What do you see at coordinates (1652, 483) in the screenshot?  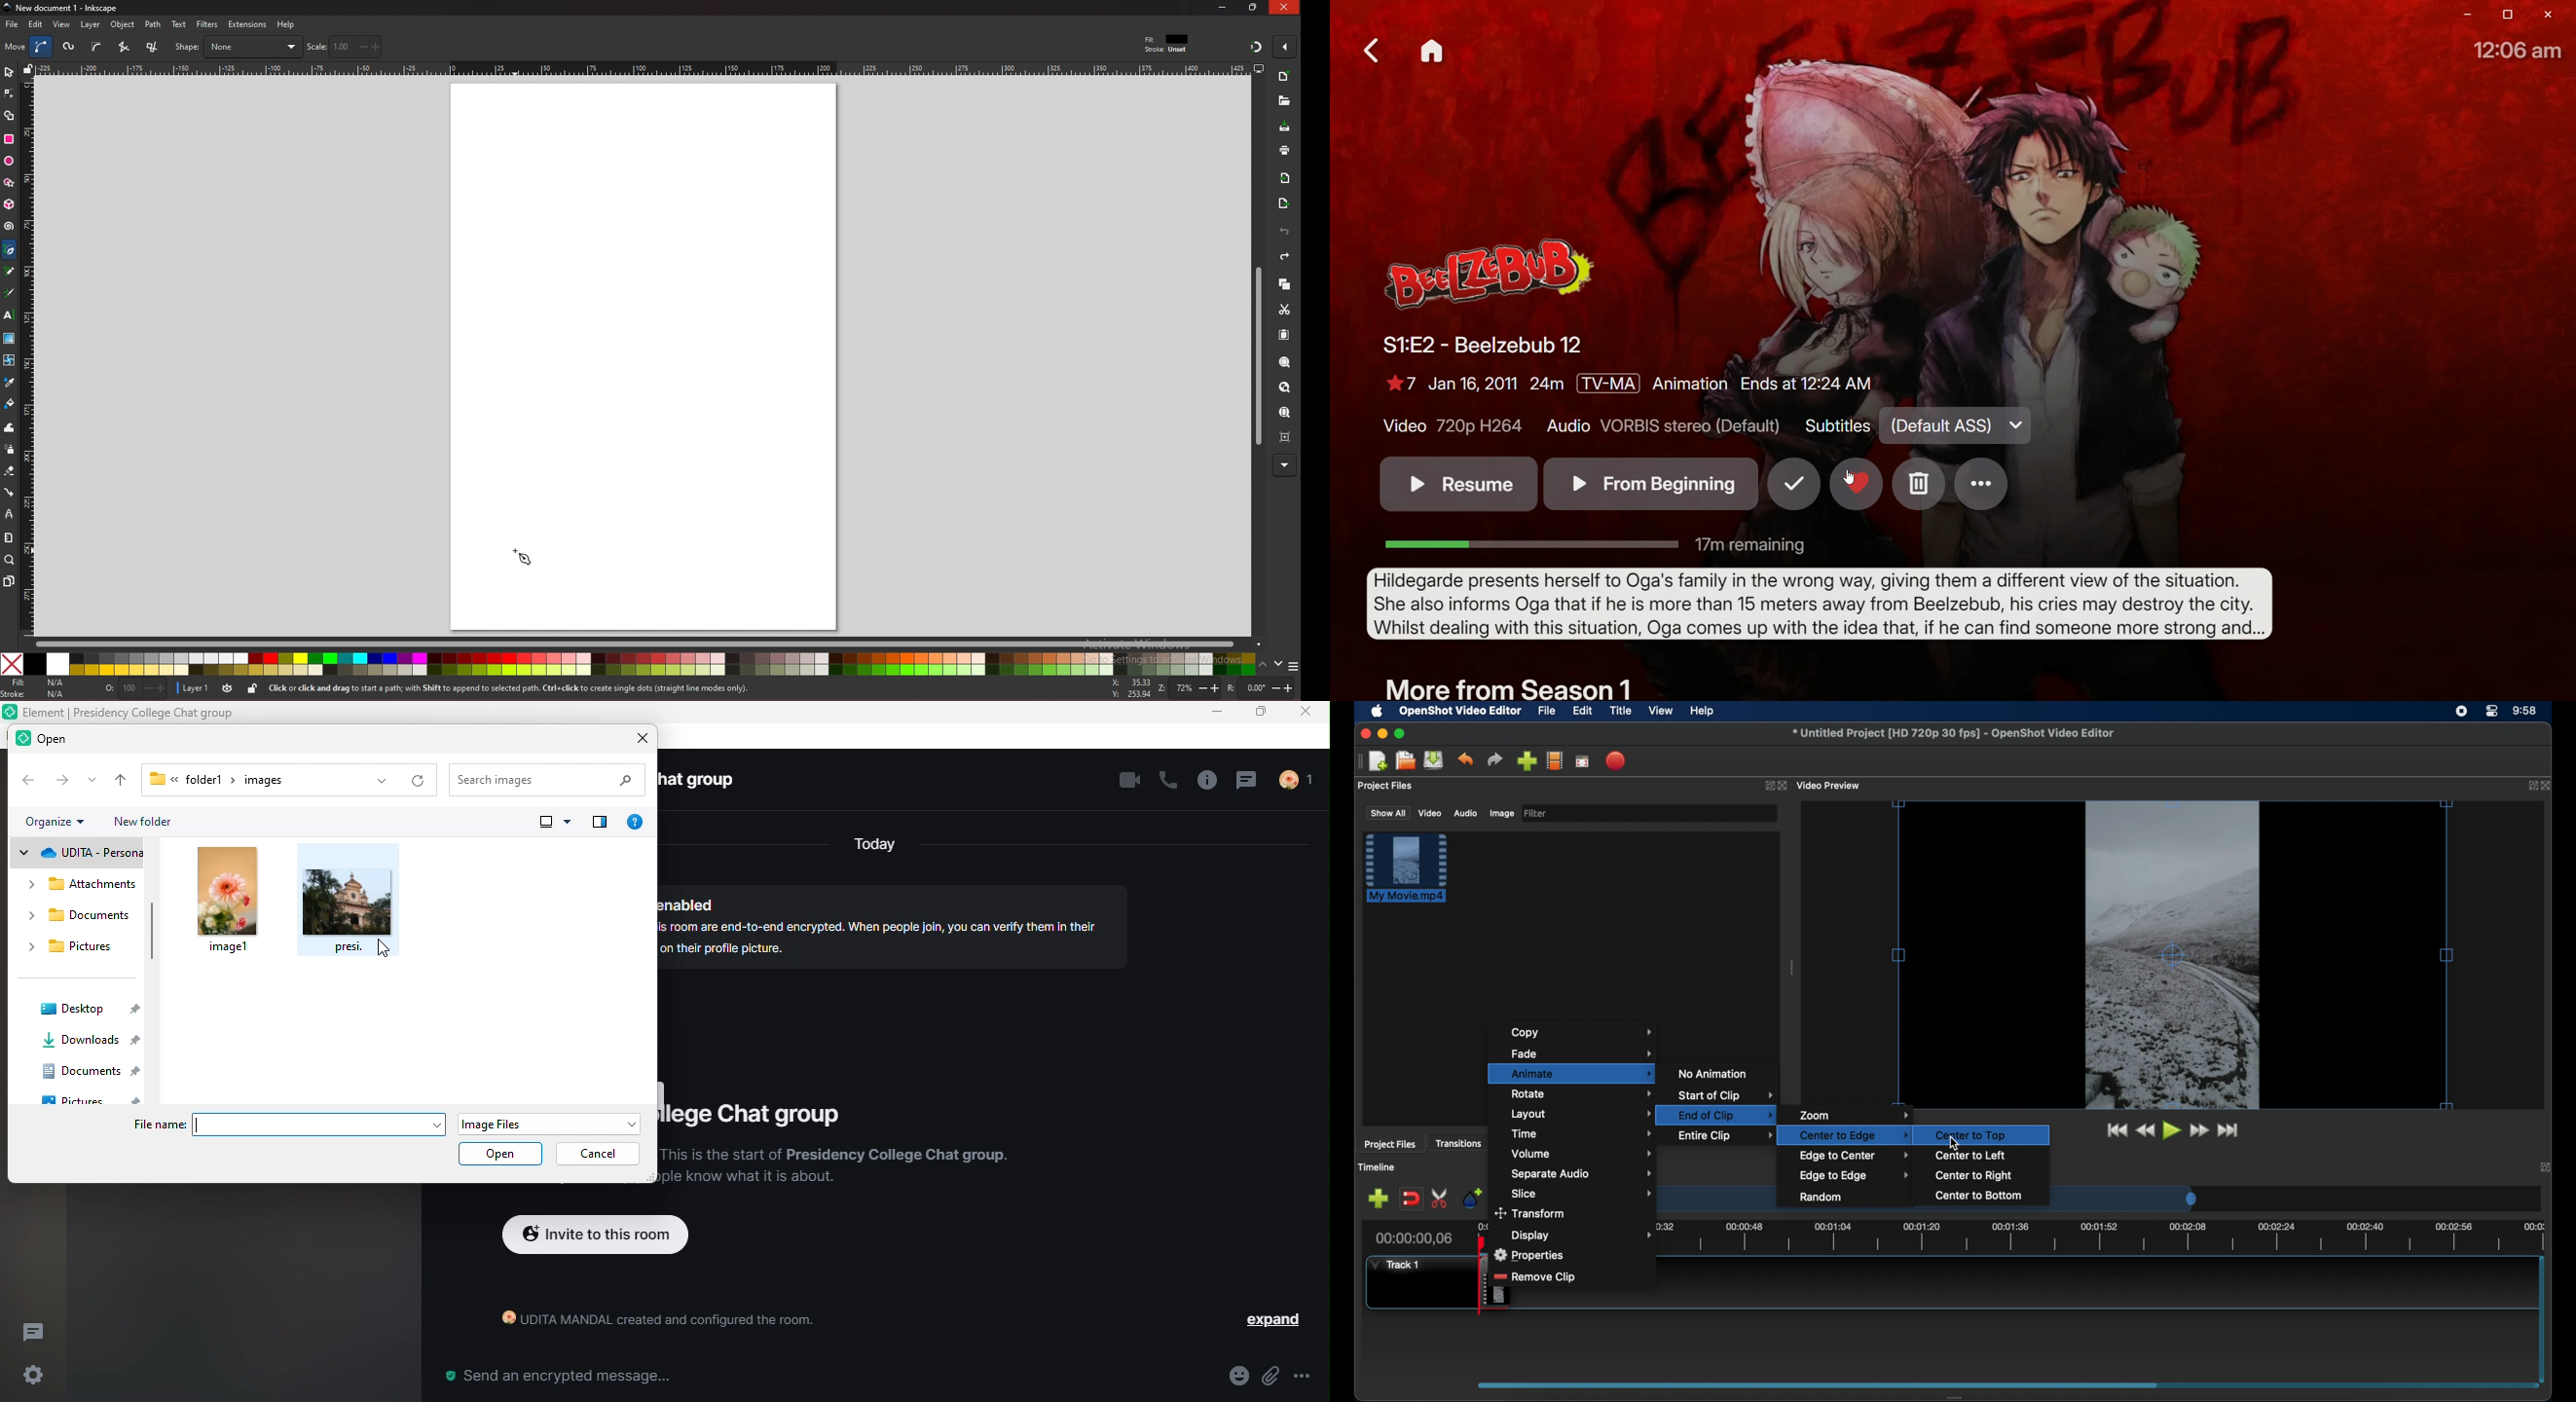 I see `From Beginning` at bounding box center [1652, 483].